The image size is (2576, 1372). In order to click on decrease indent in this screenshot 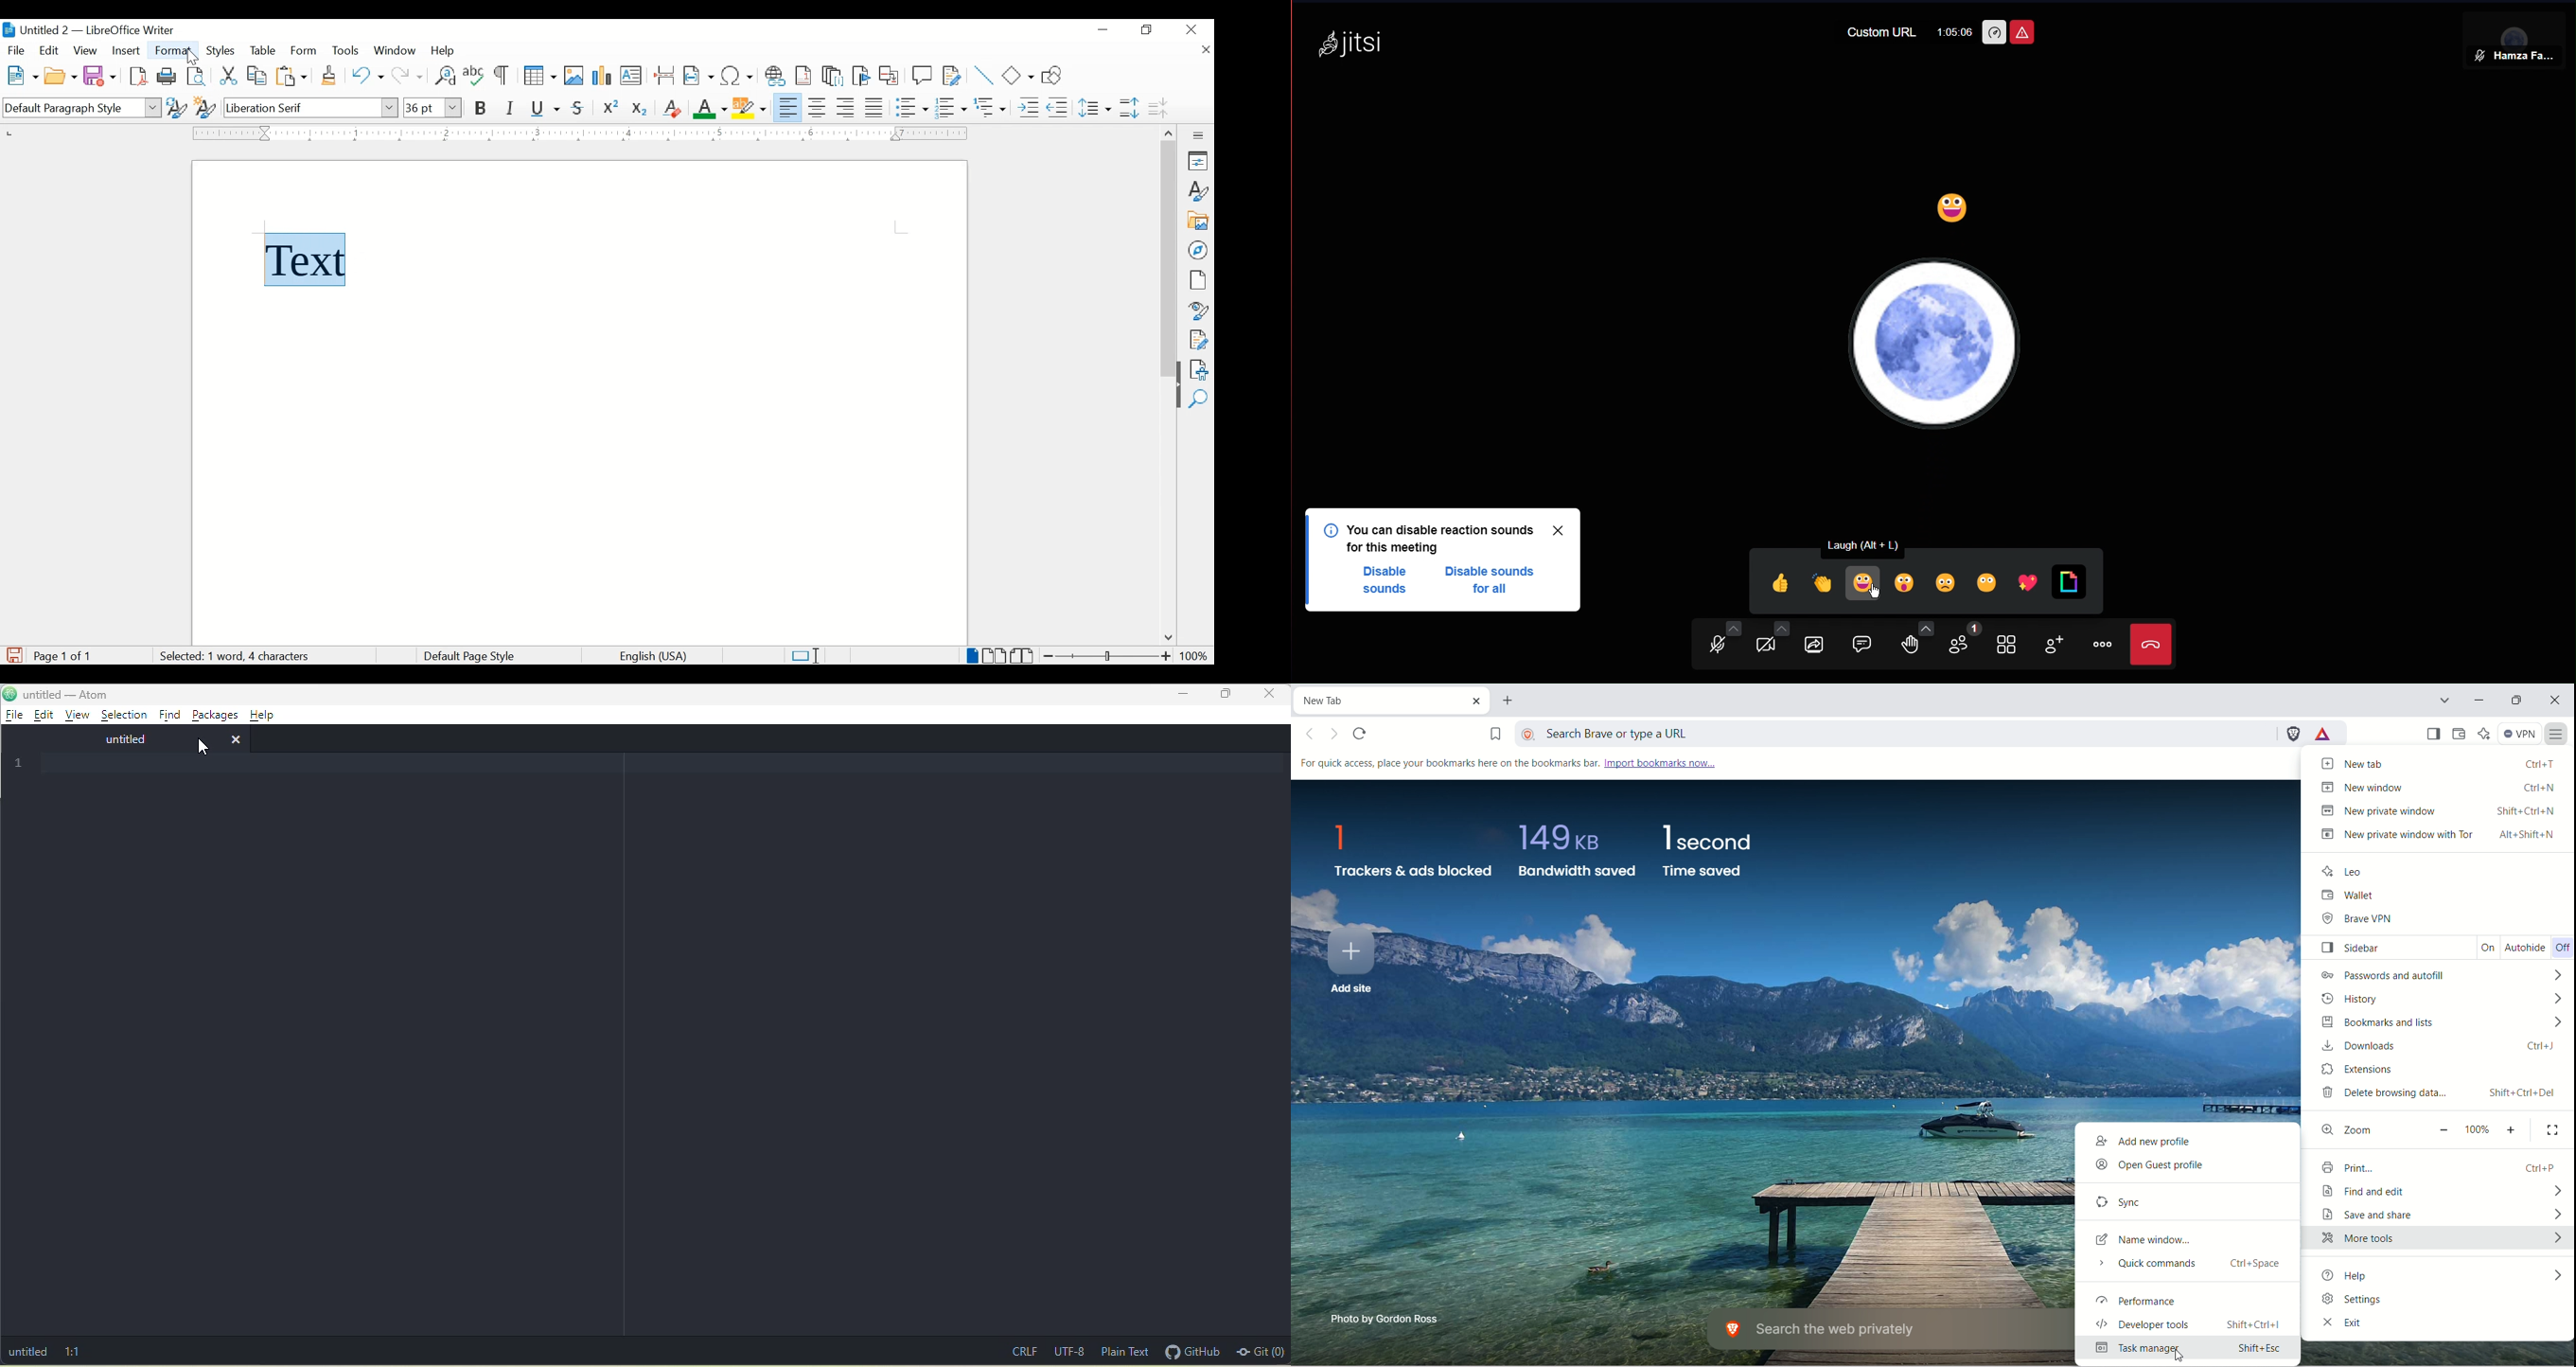, I will do `click(1059, 107)`.